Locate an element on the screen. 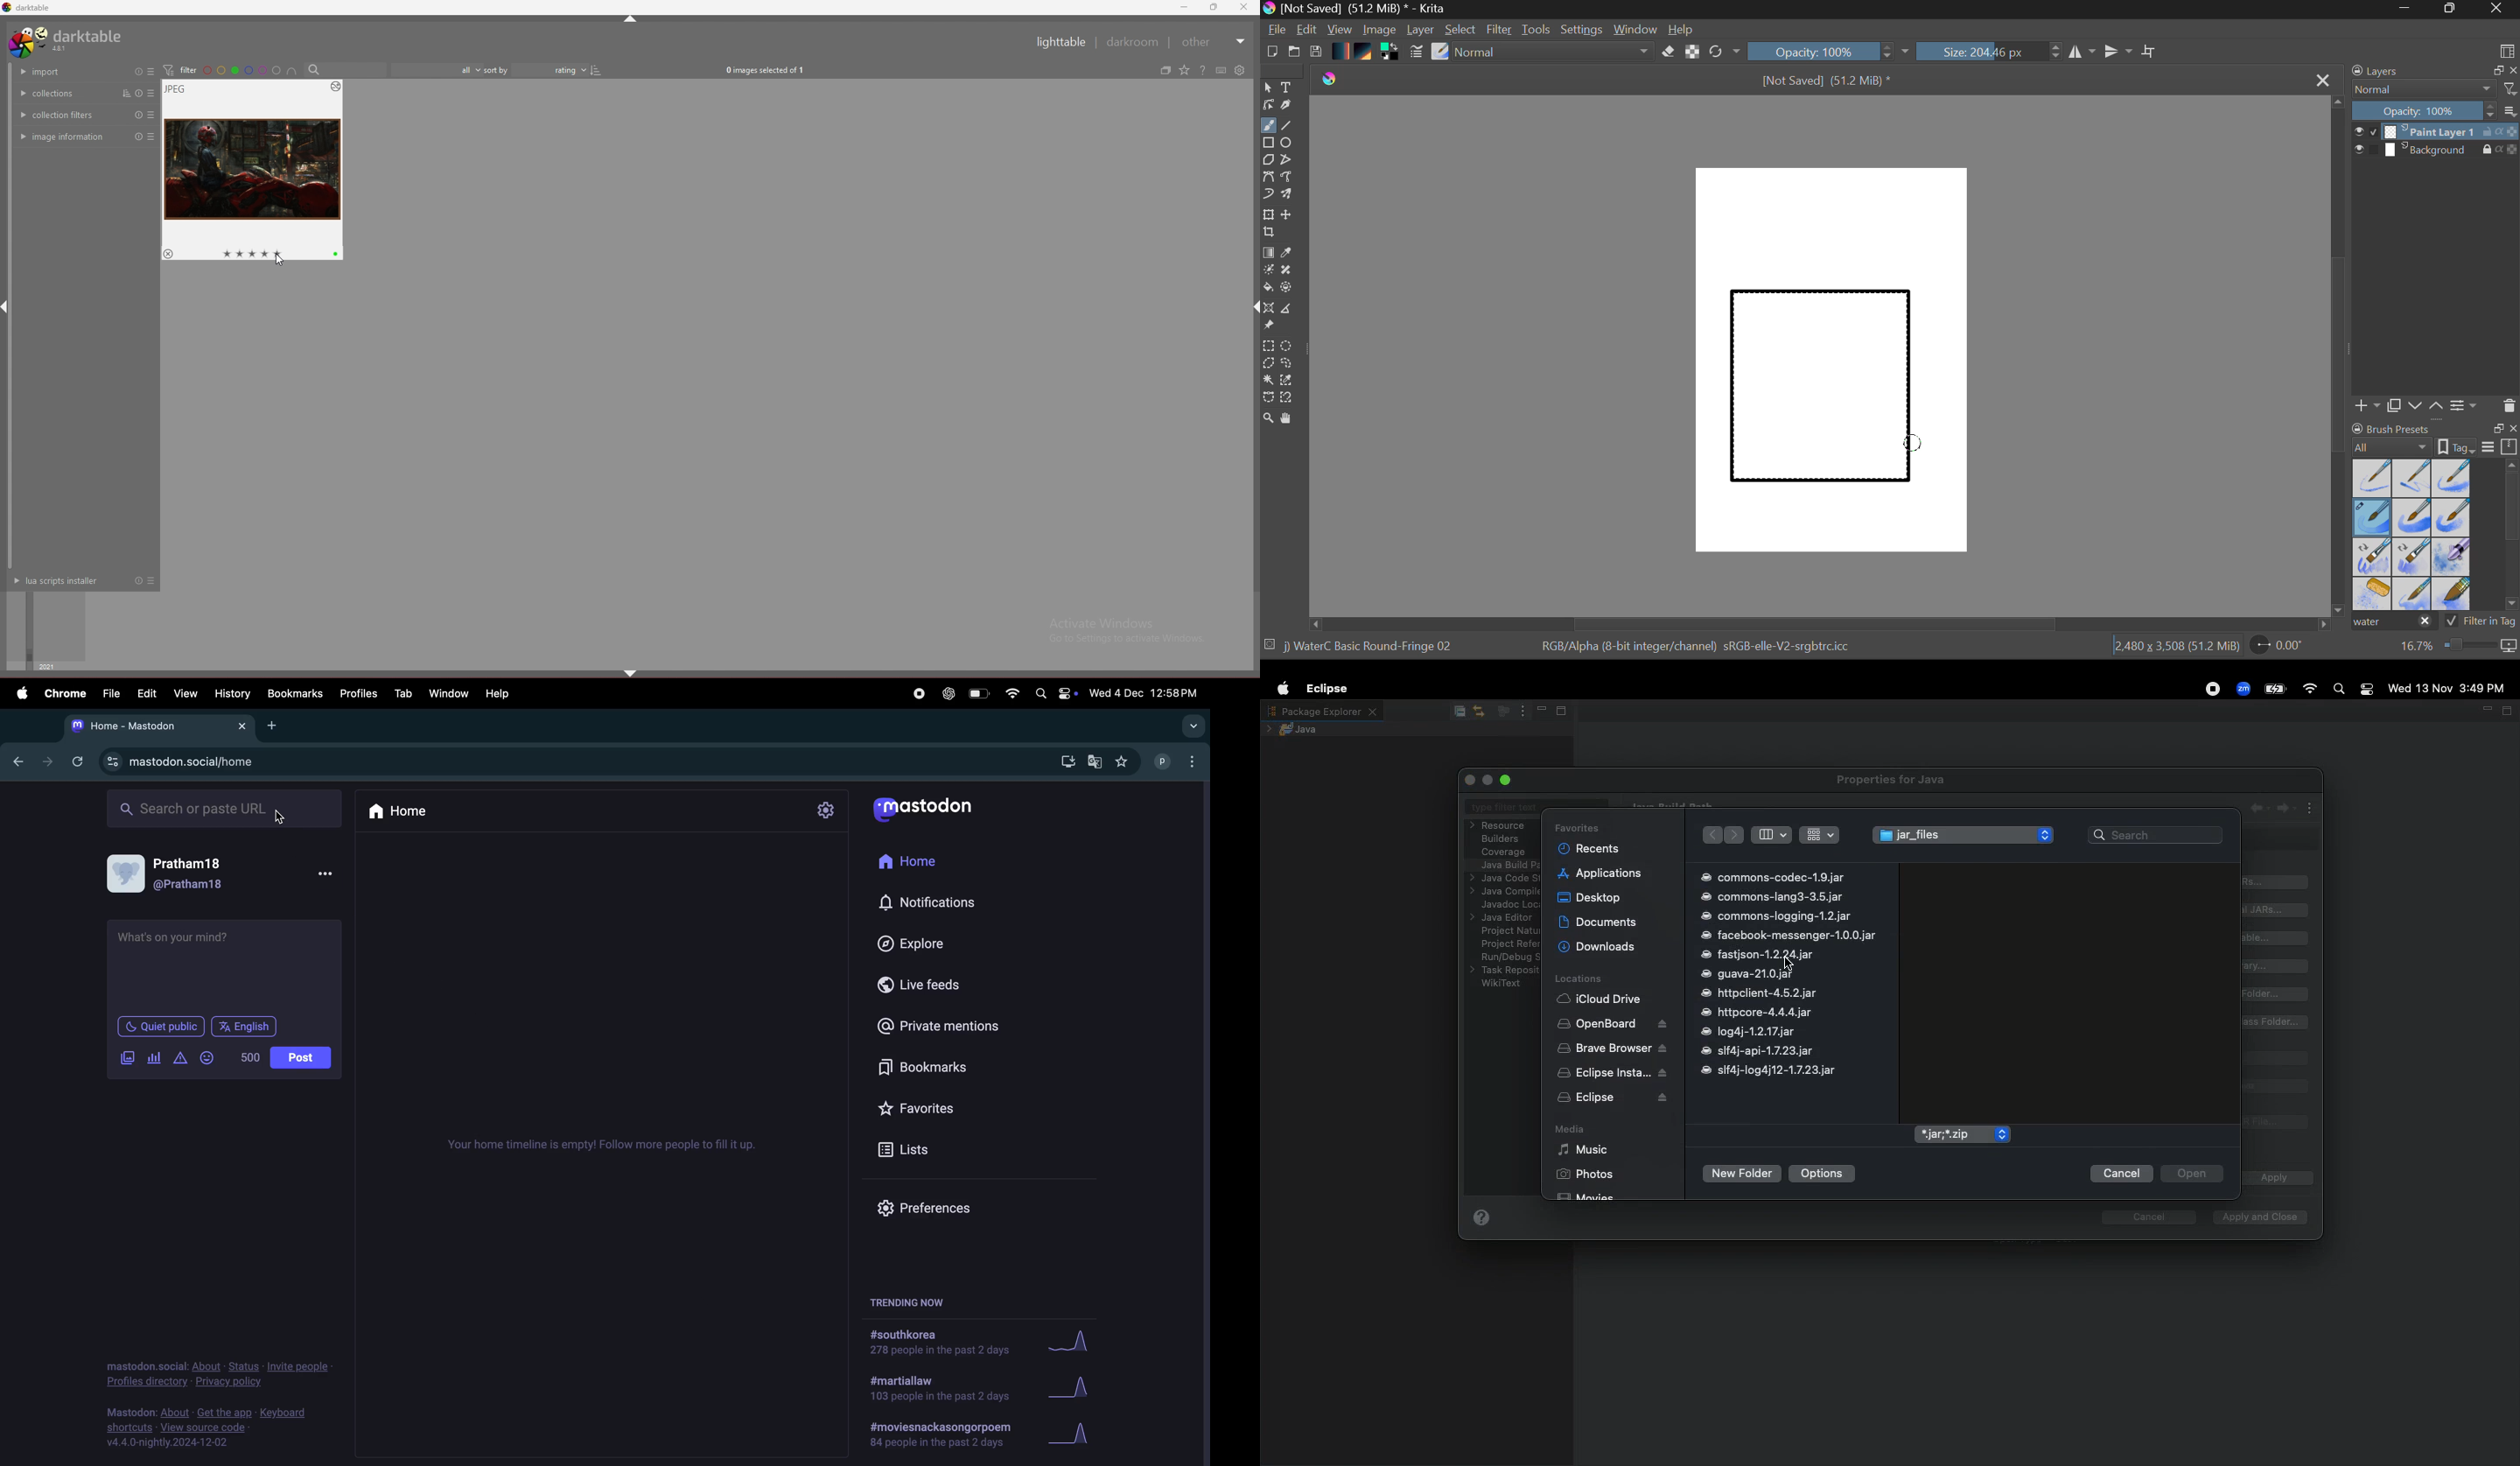 This screenshot has width=2520, height=1484. presets is located at coordinates (153, 582).